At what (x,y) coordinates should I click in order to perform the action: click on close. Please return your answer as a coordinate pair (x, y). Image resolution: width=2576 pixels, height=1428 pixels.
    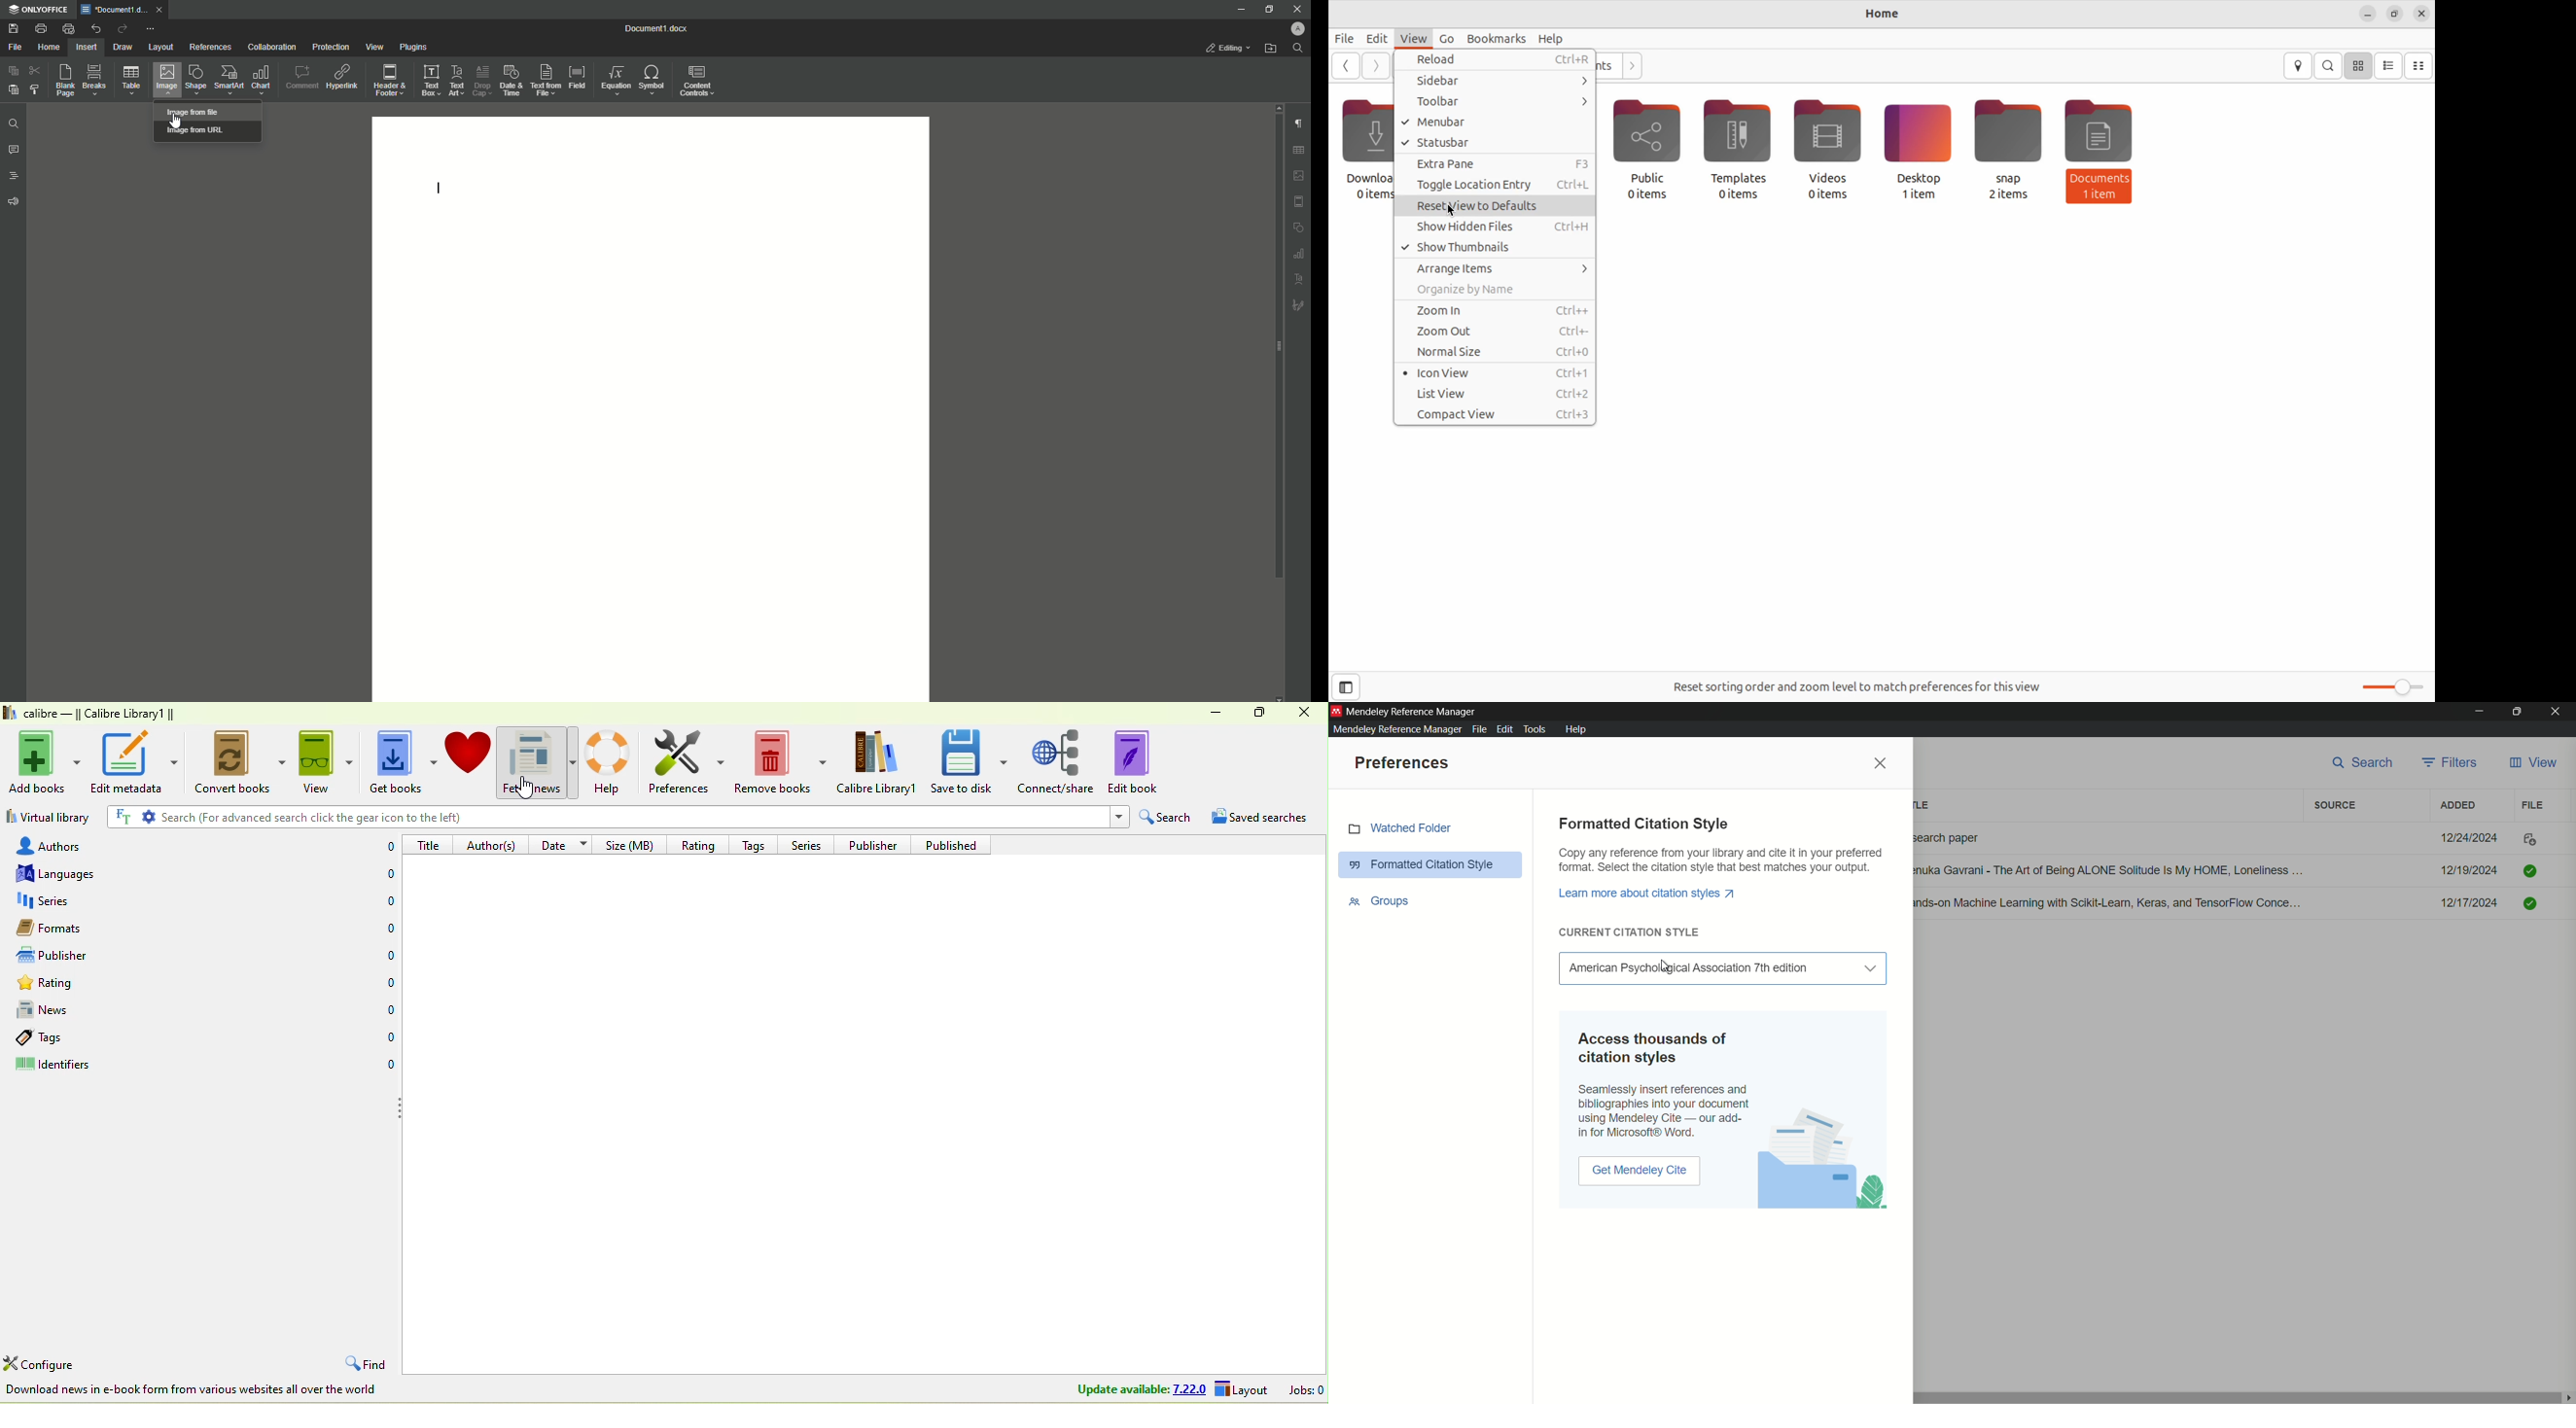
    Looking at the image, I should click on (2423, 12).